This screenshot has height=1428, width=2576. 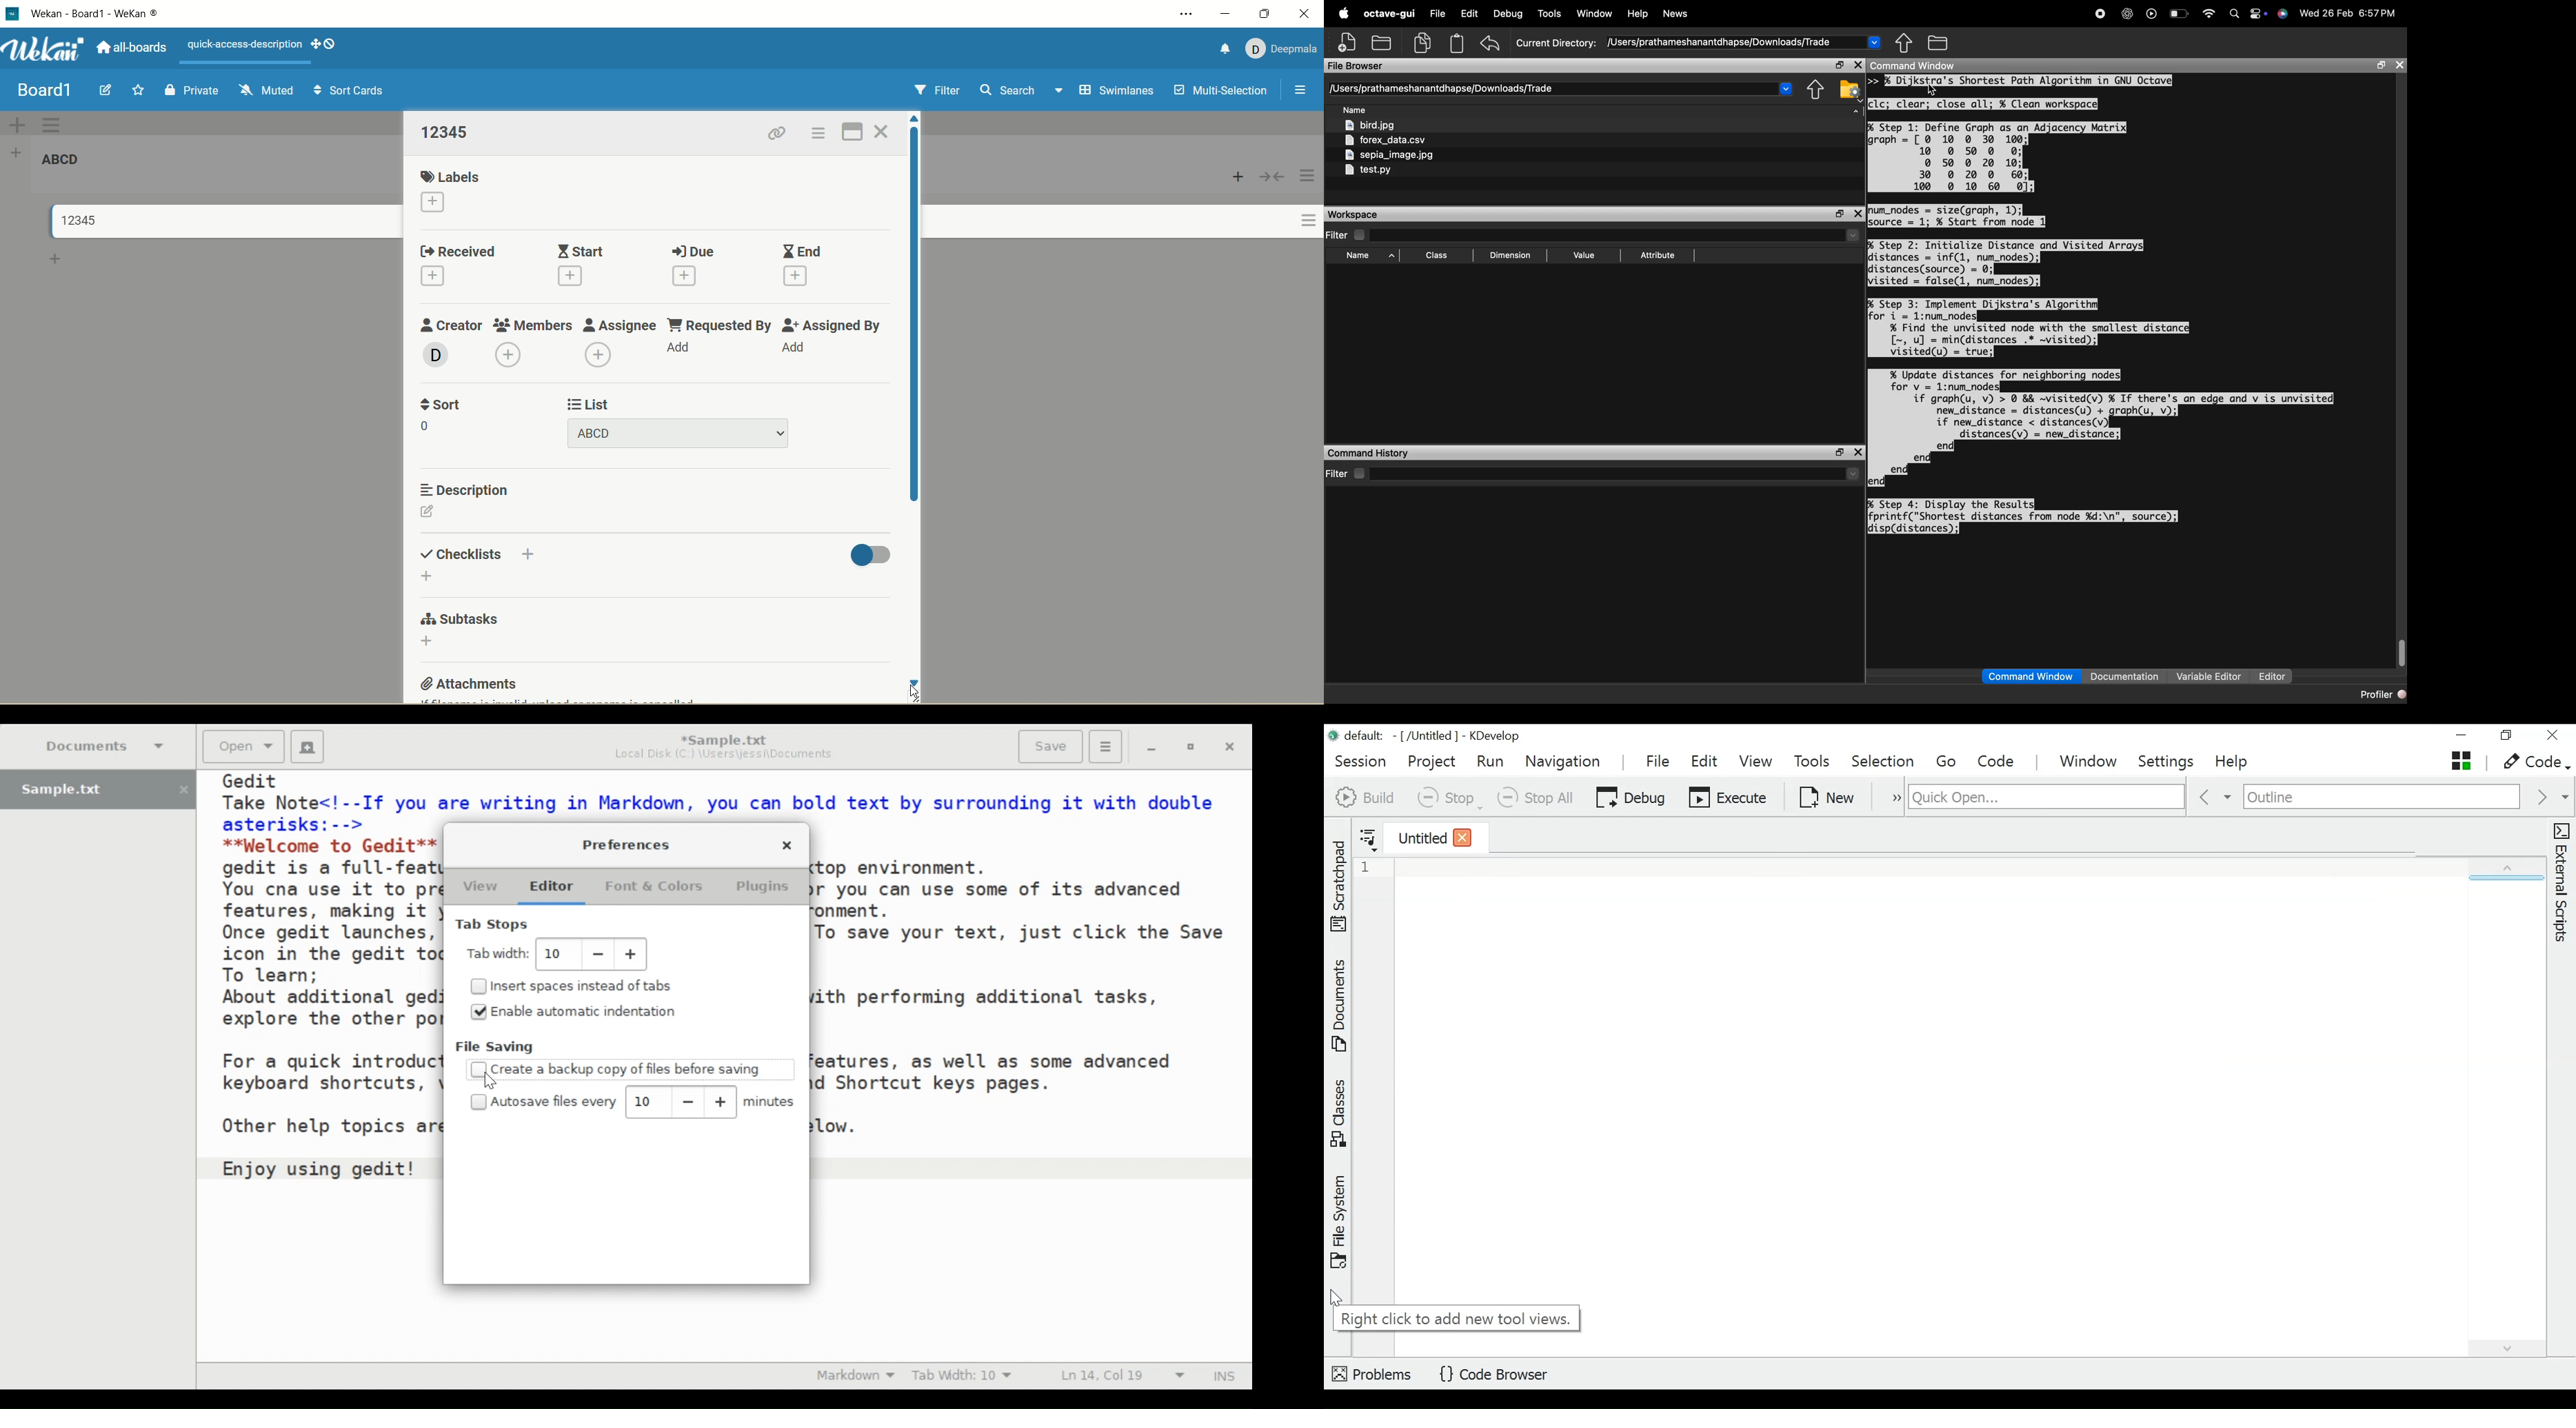 What do you see at coordinates (571, 275) in the screenshot?
I see `add` at bounding box center [571, 275].